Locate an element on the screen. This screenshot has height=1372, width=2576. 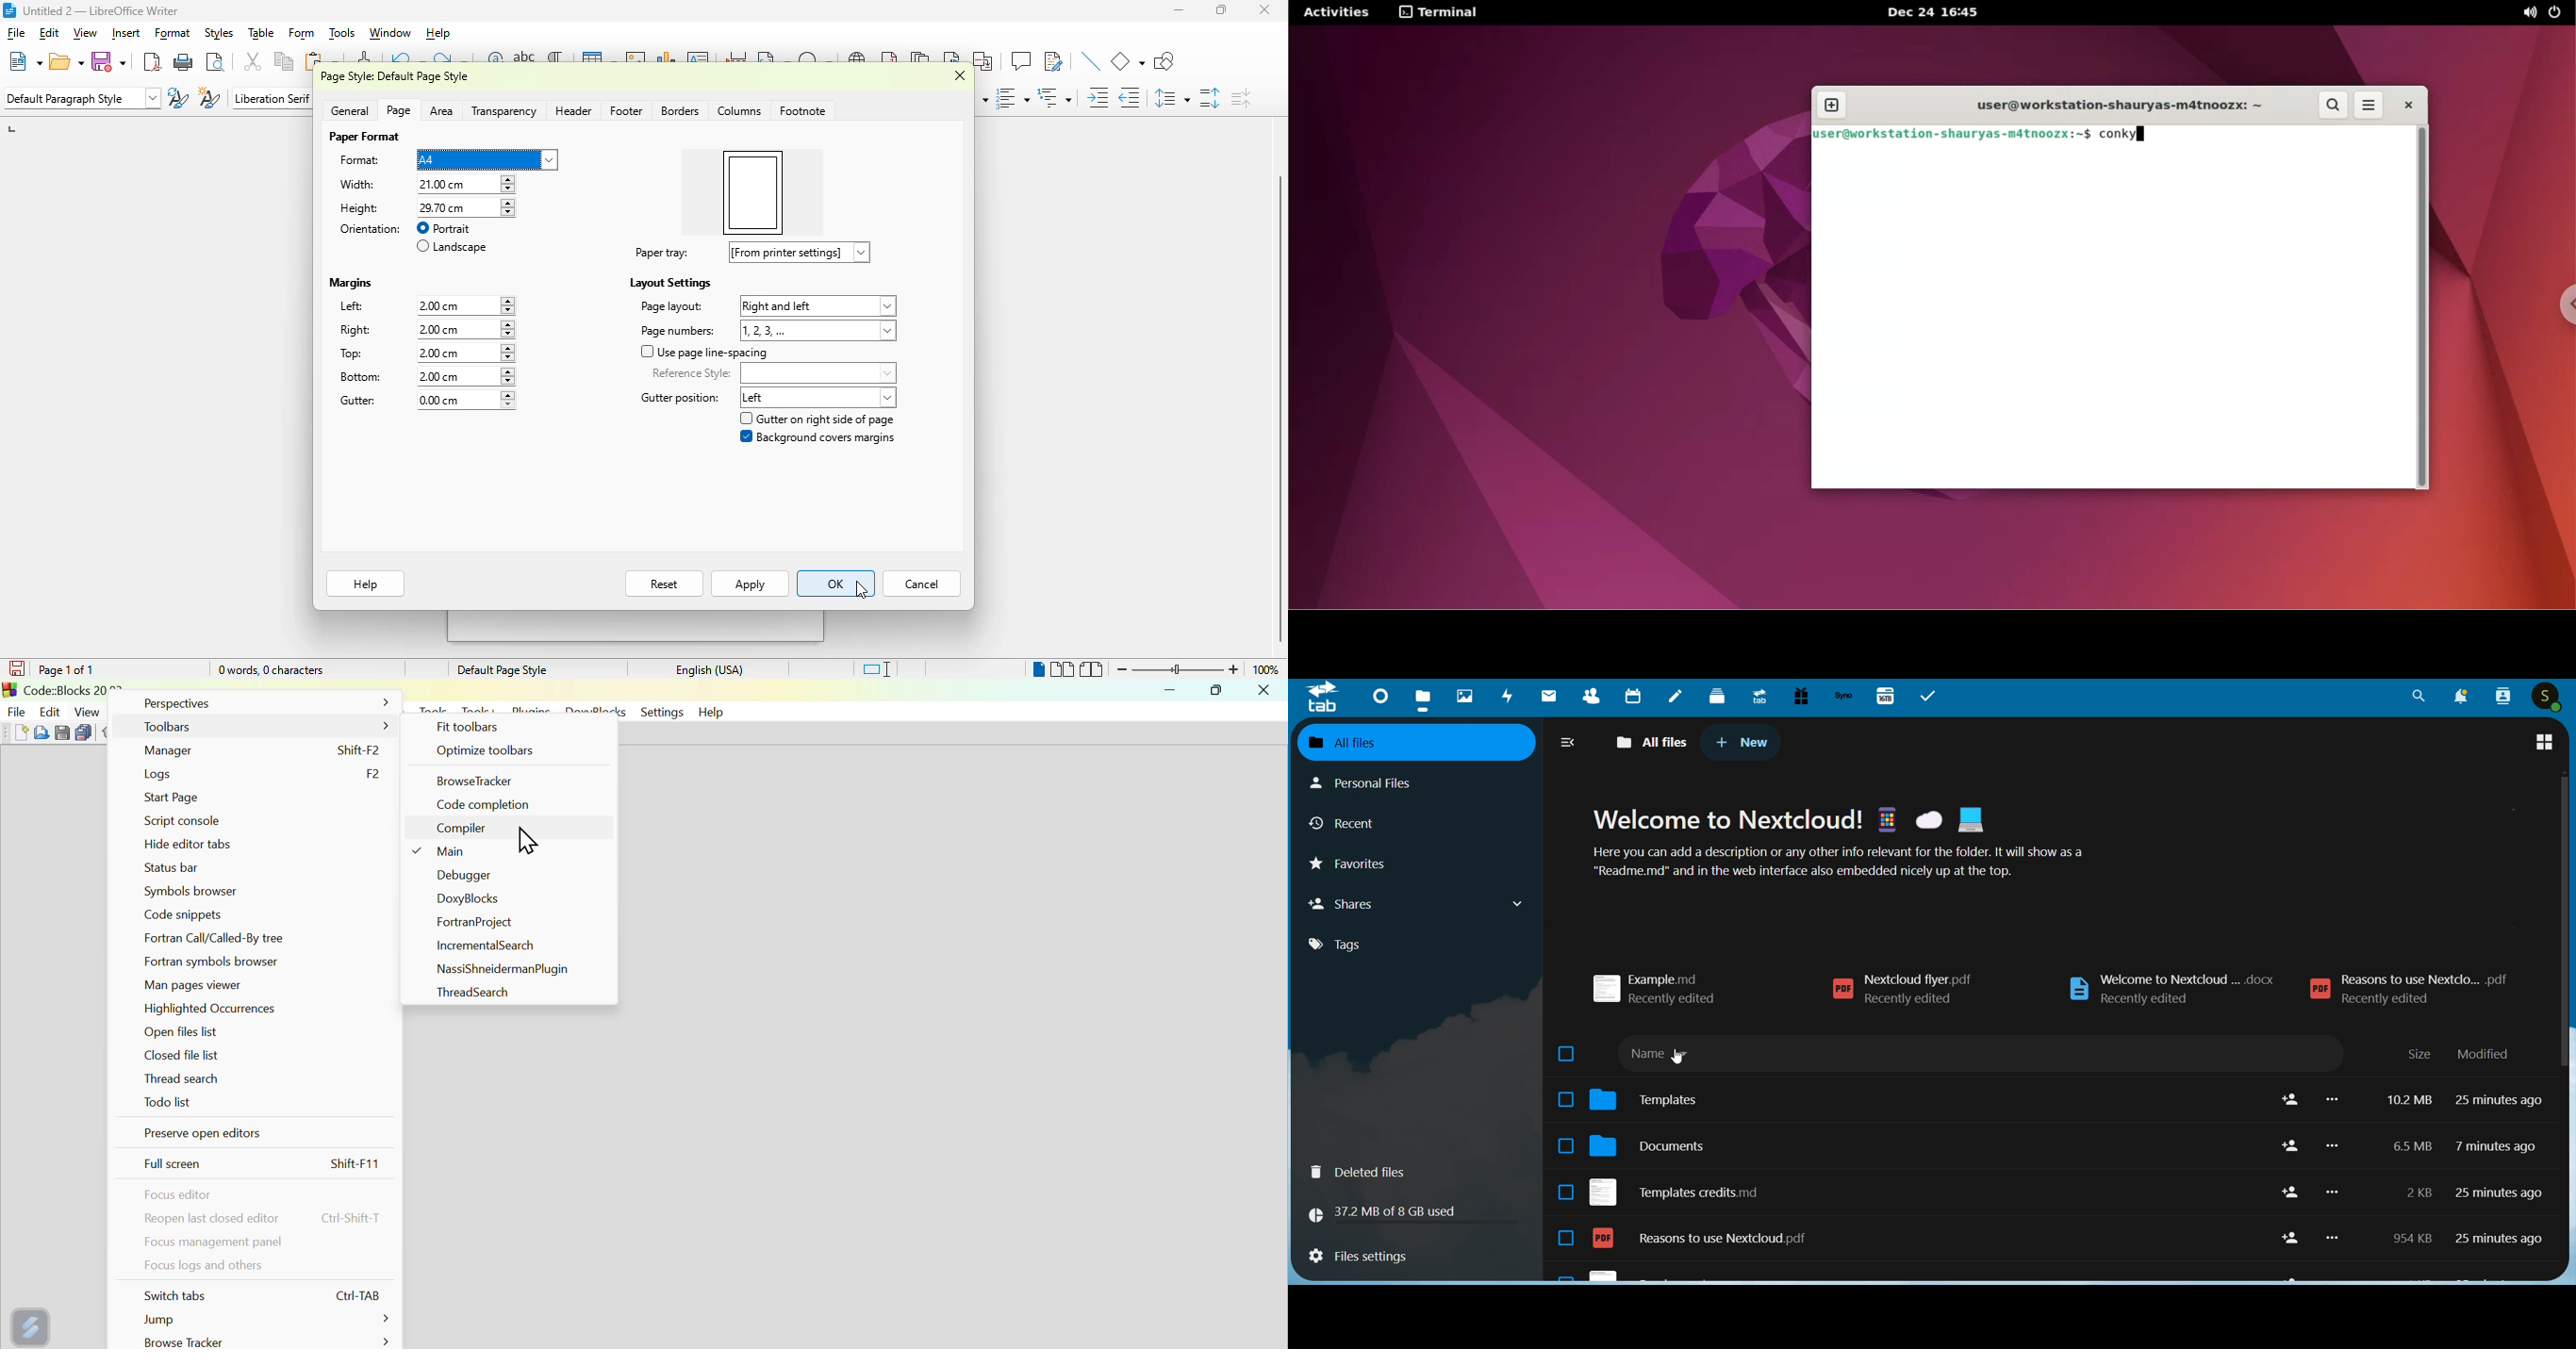
font name is located at coordinates (272, 97).